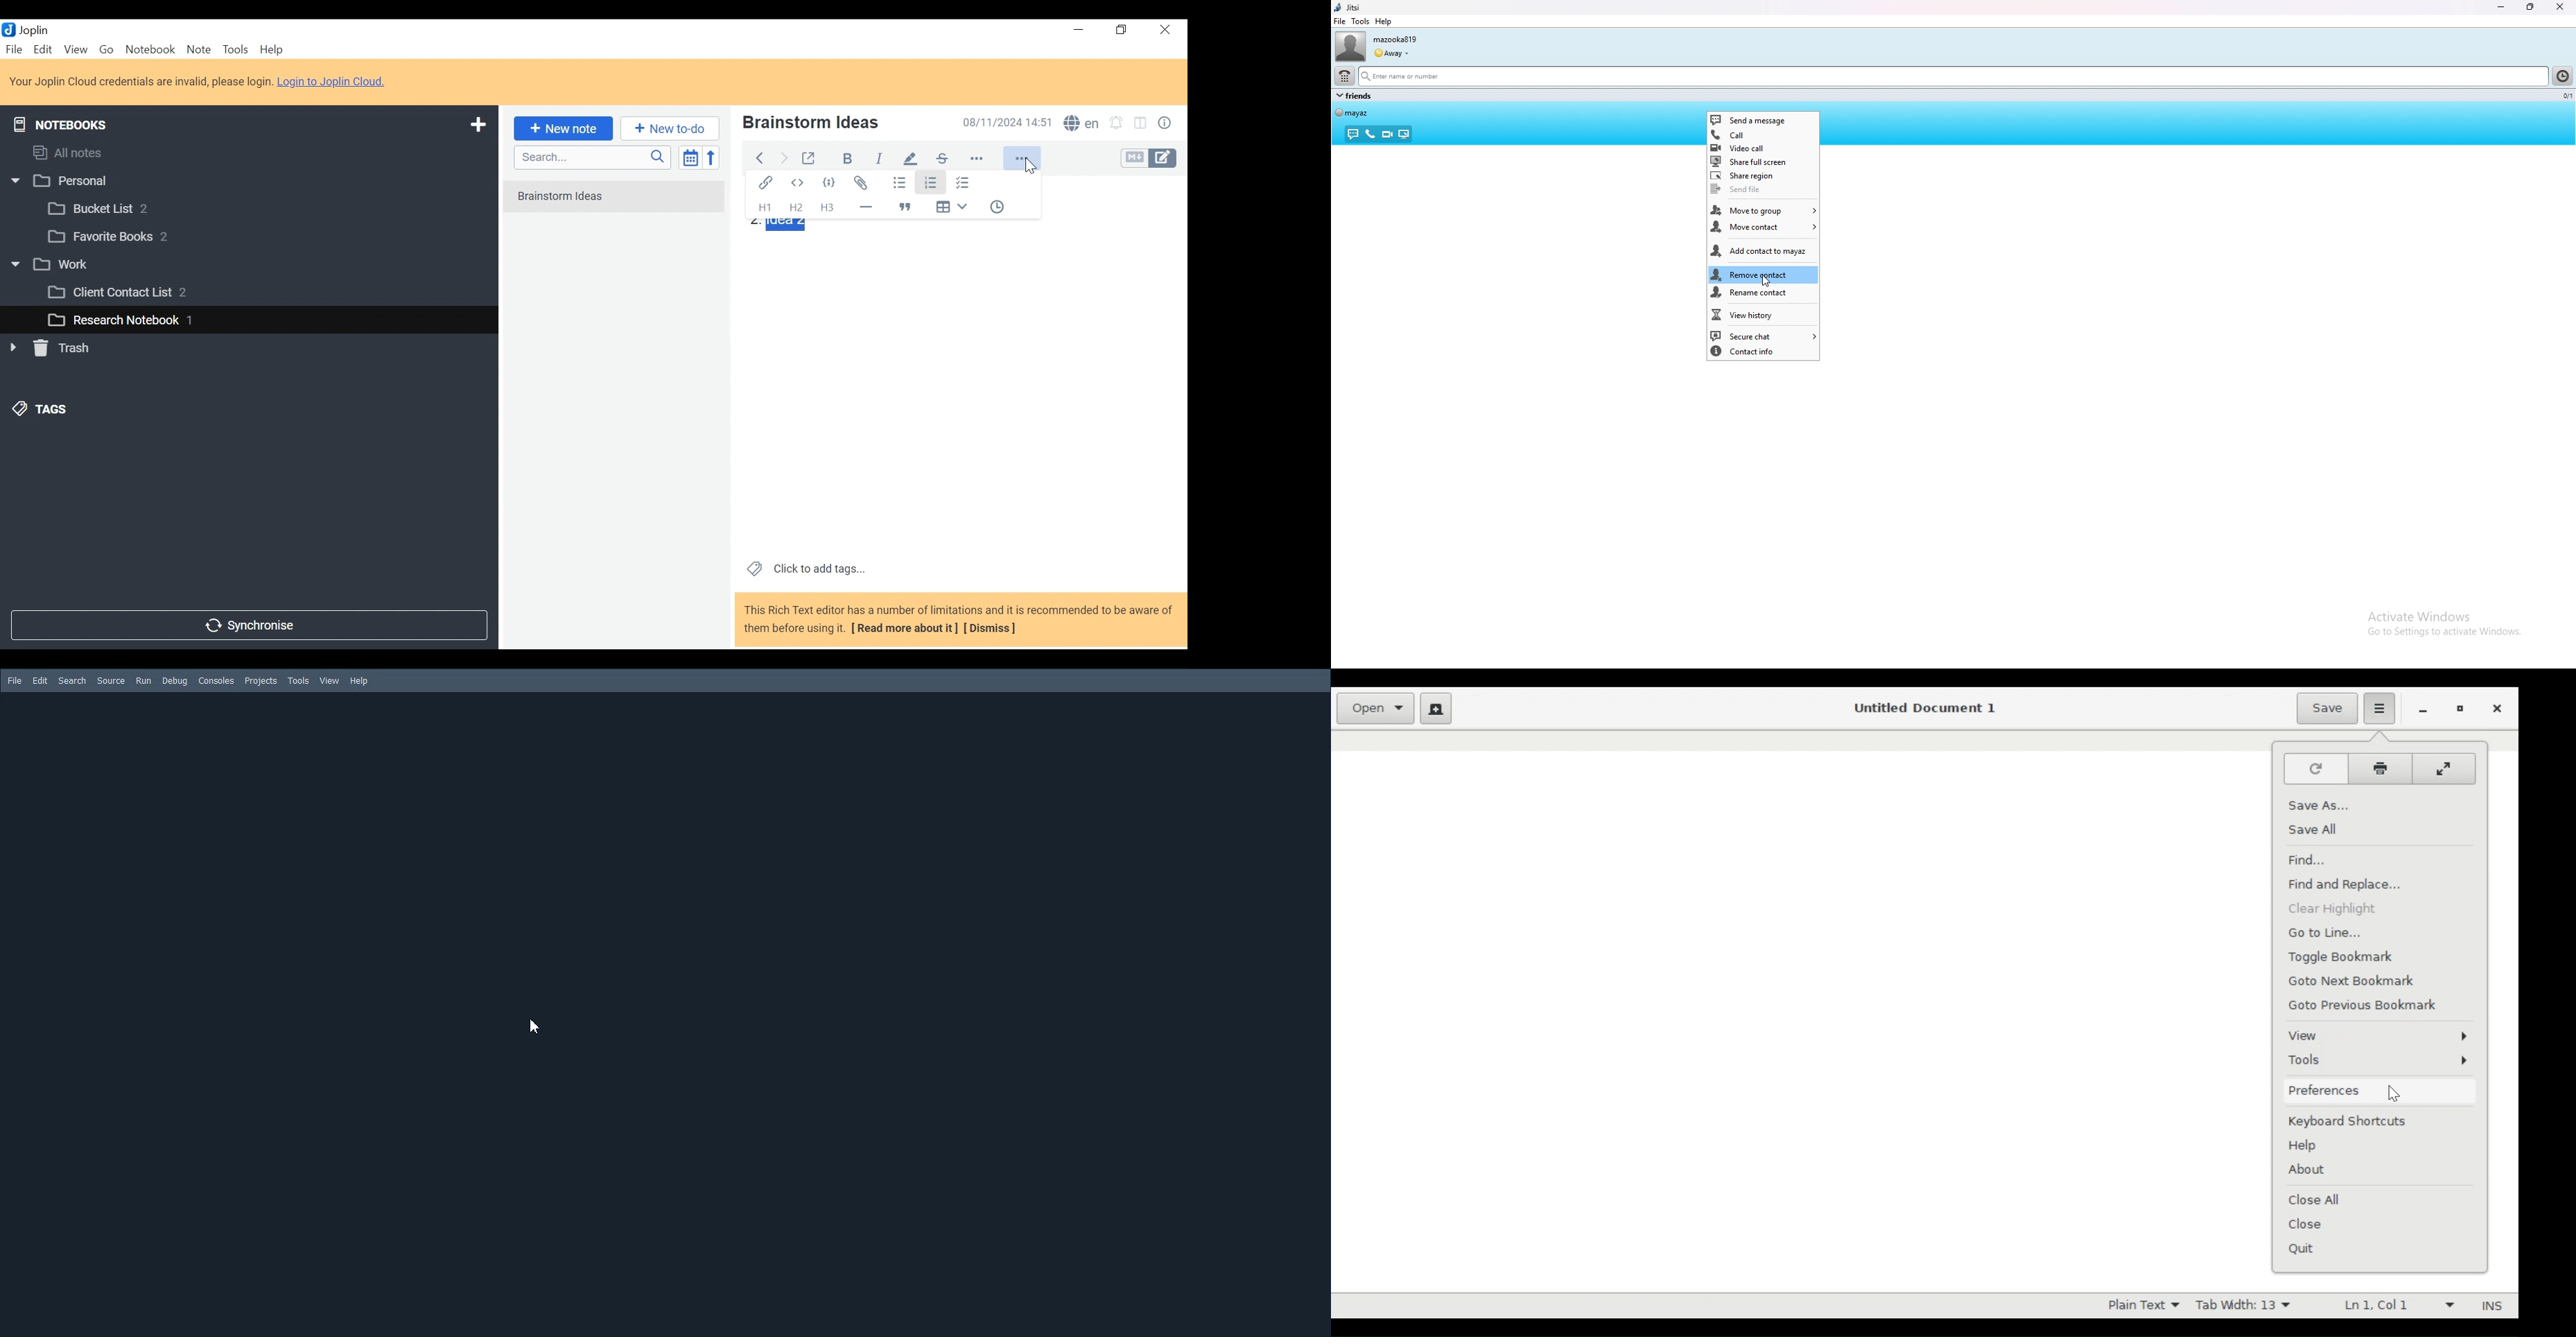  I want to click on Run, so click(143, 680).